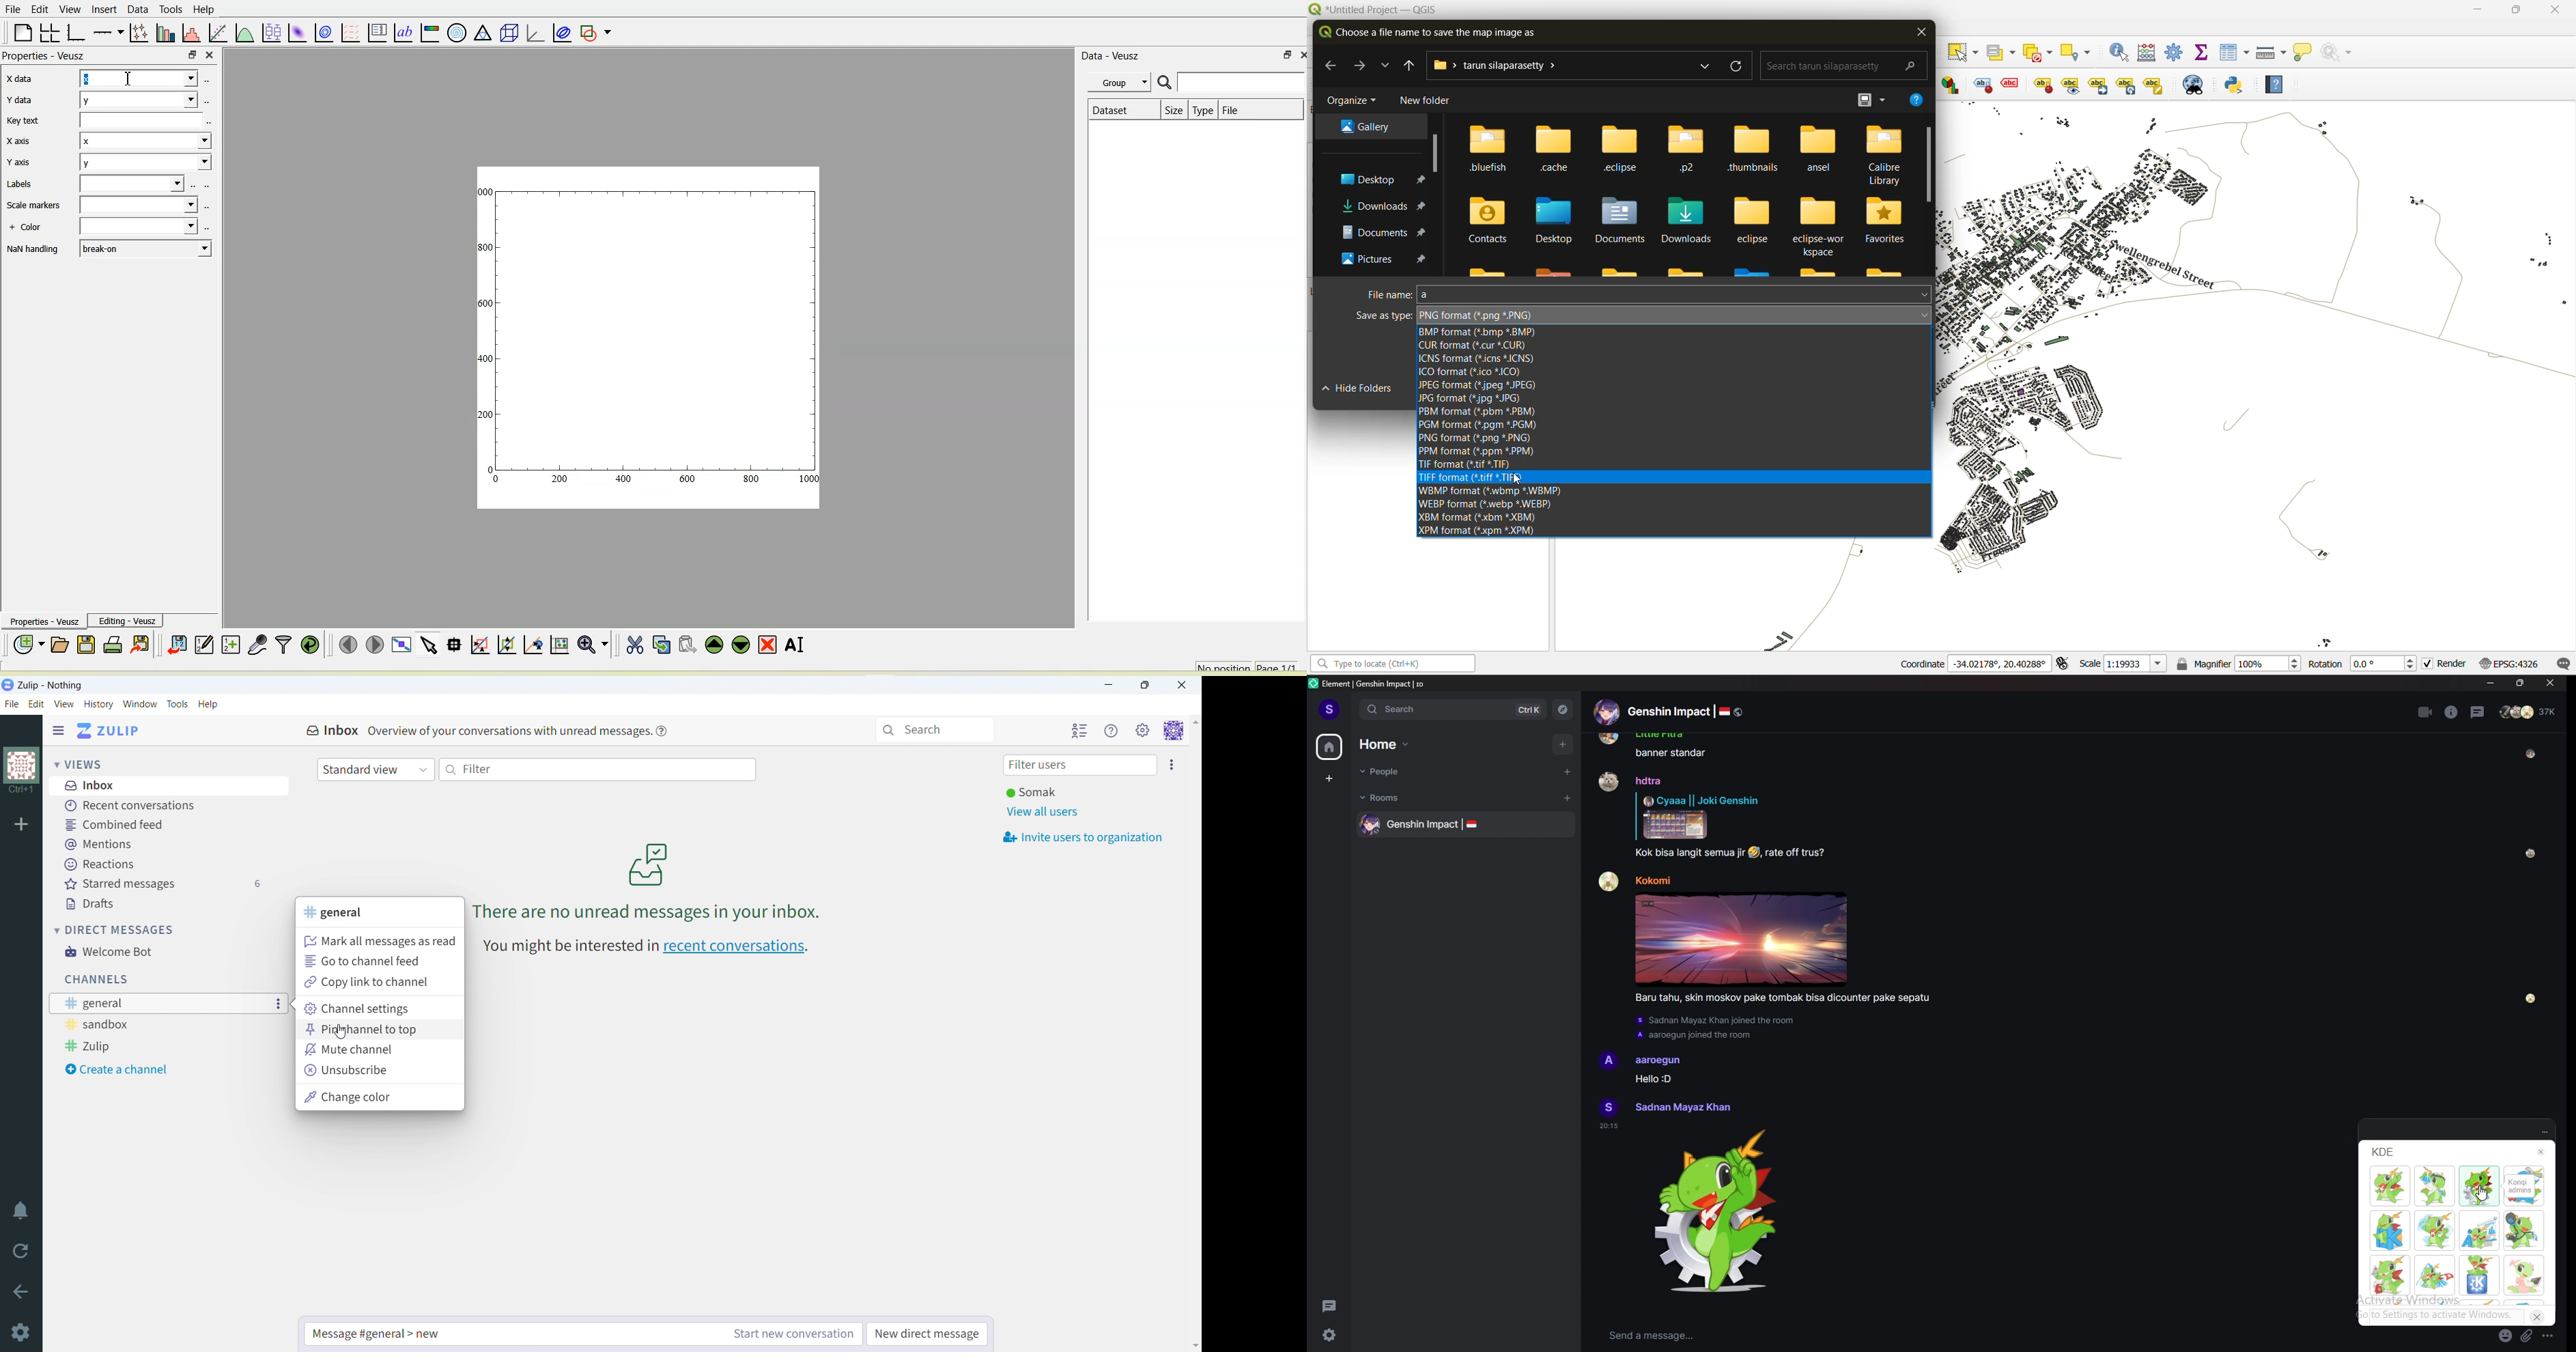 The width and height of the screenshot is (2576, 1372). What do you see at coordinates (2479, 1231) in the screenshot?
I see `Kongi akademy` at bounding box center [2479, 1231].